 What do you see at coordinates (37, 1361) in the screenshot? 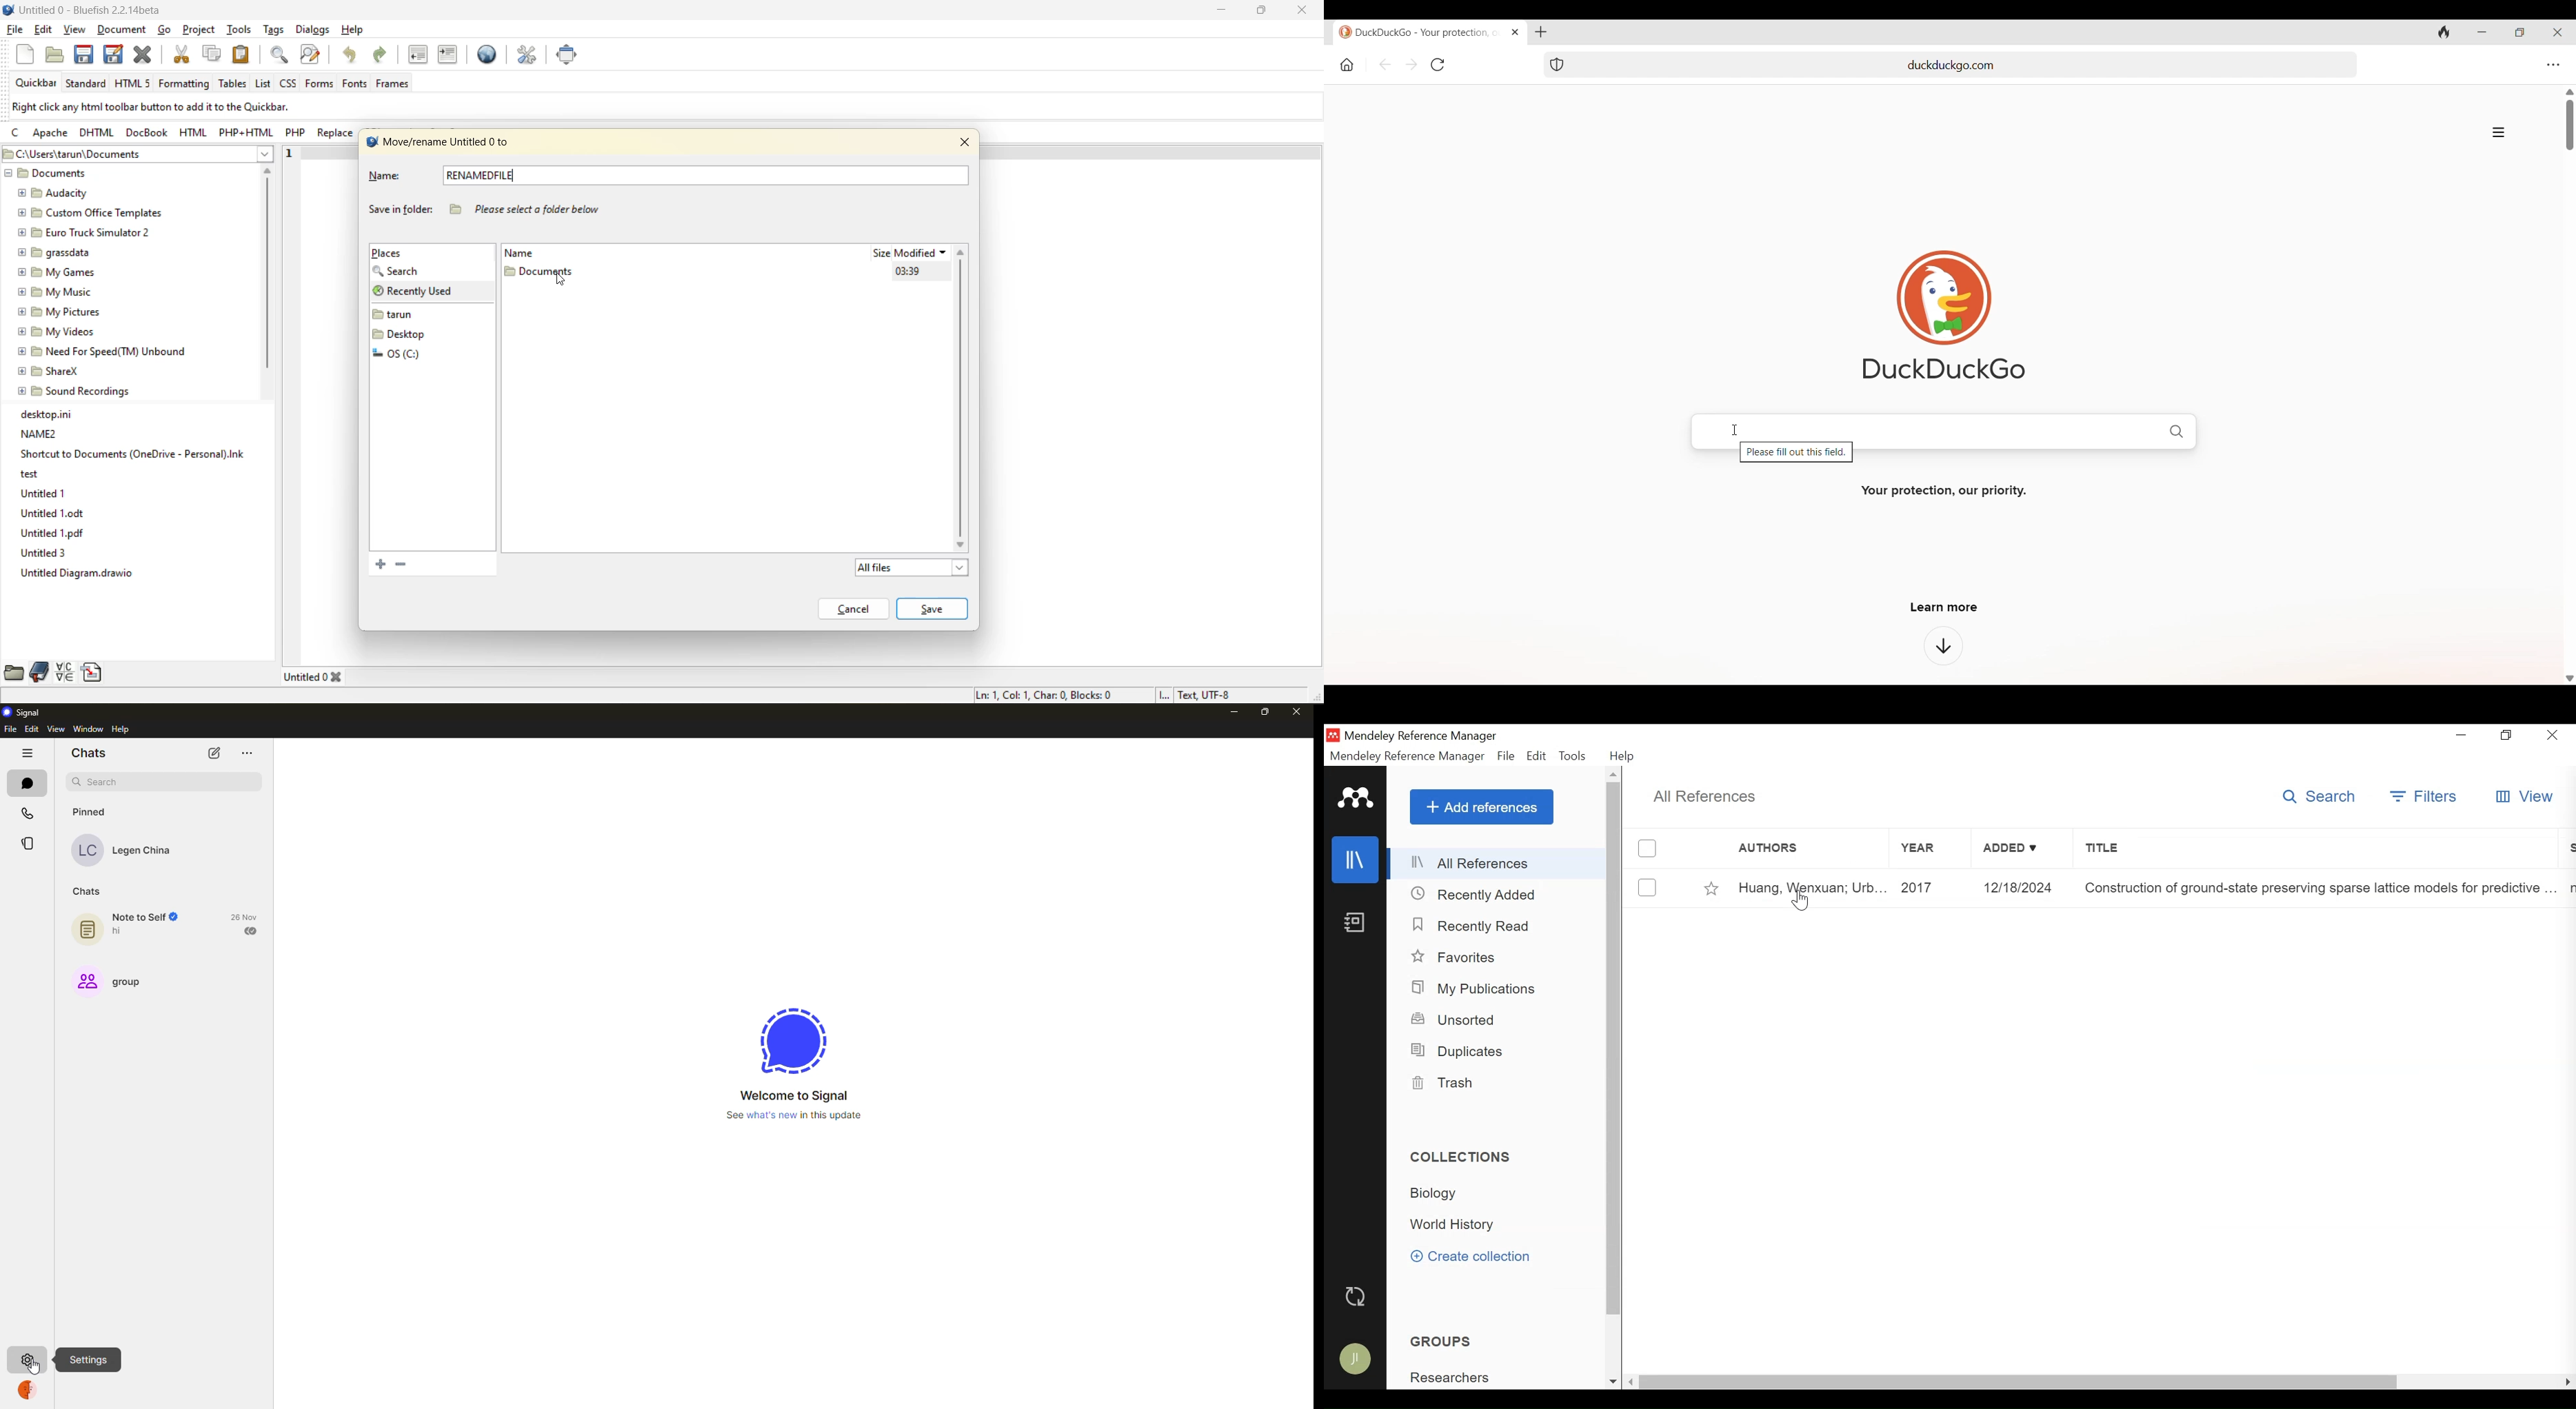
I see `cursor` at bounding box center [37, 1361].